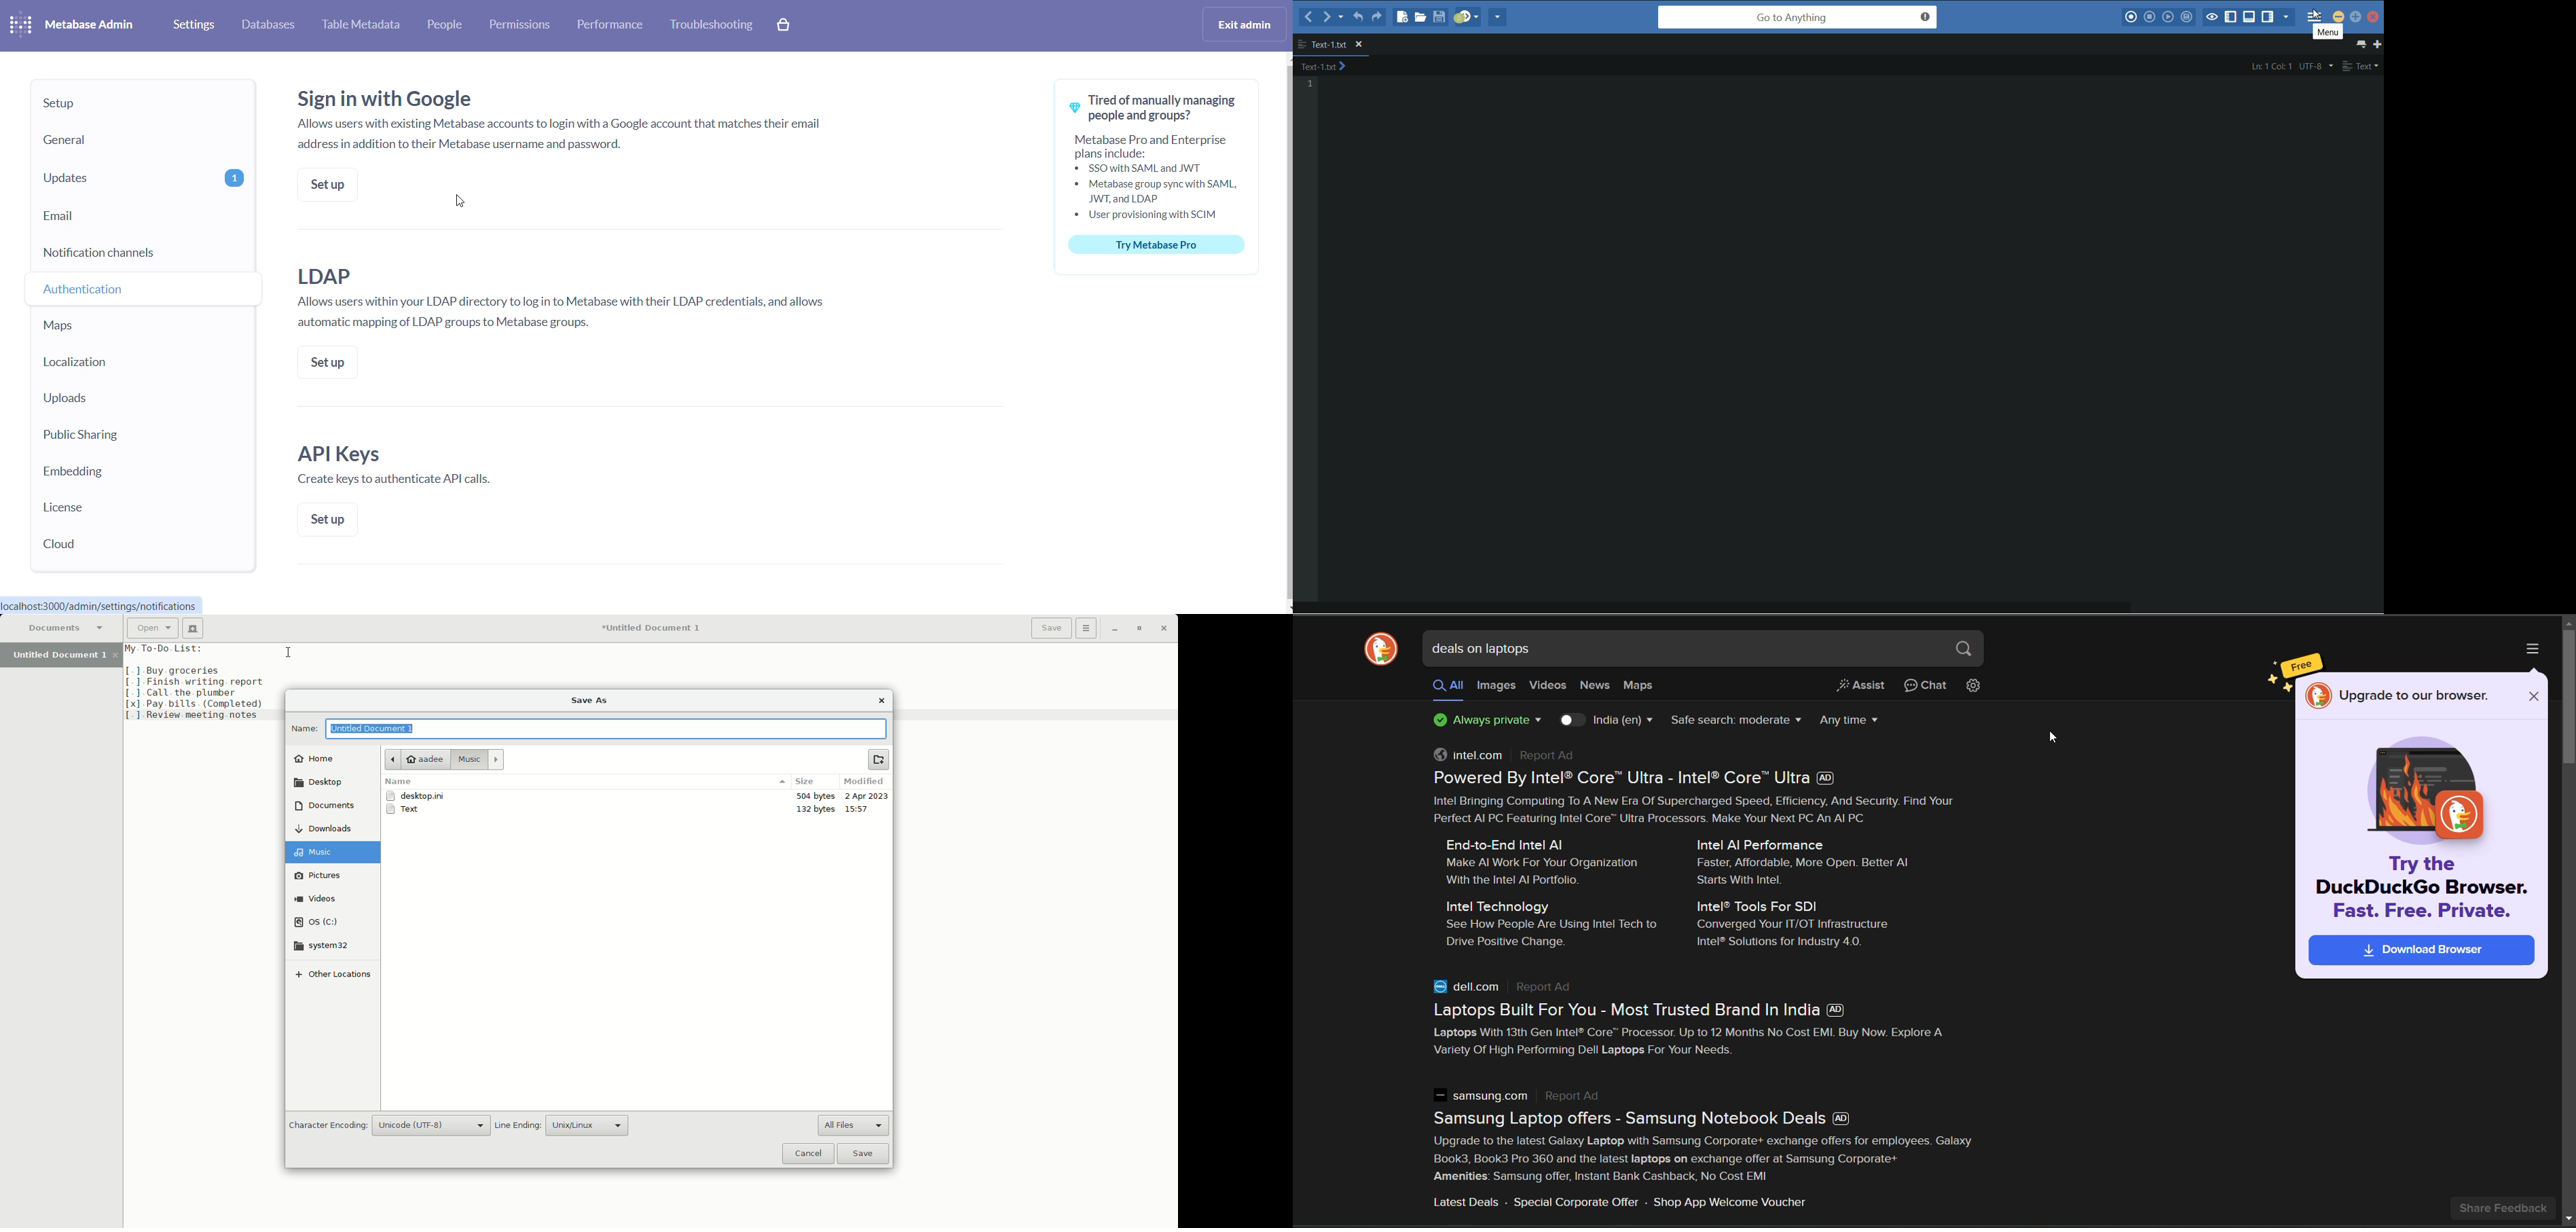 The image size is (2576, 1232). Describe the element at coordinates (74, 24) in the screenshot. I see `logo and heading` at that location.